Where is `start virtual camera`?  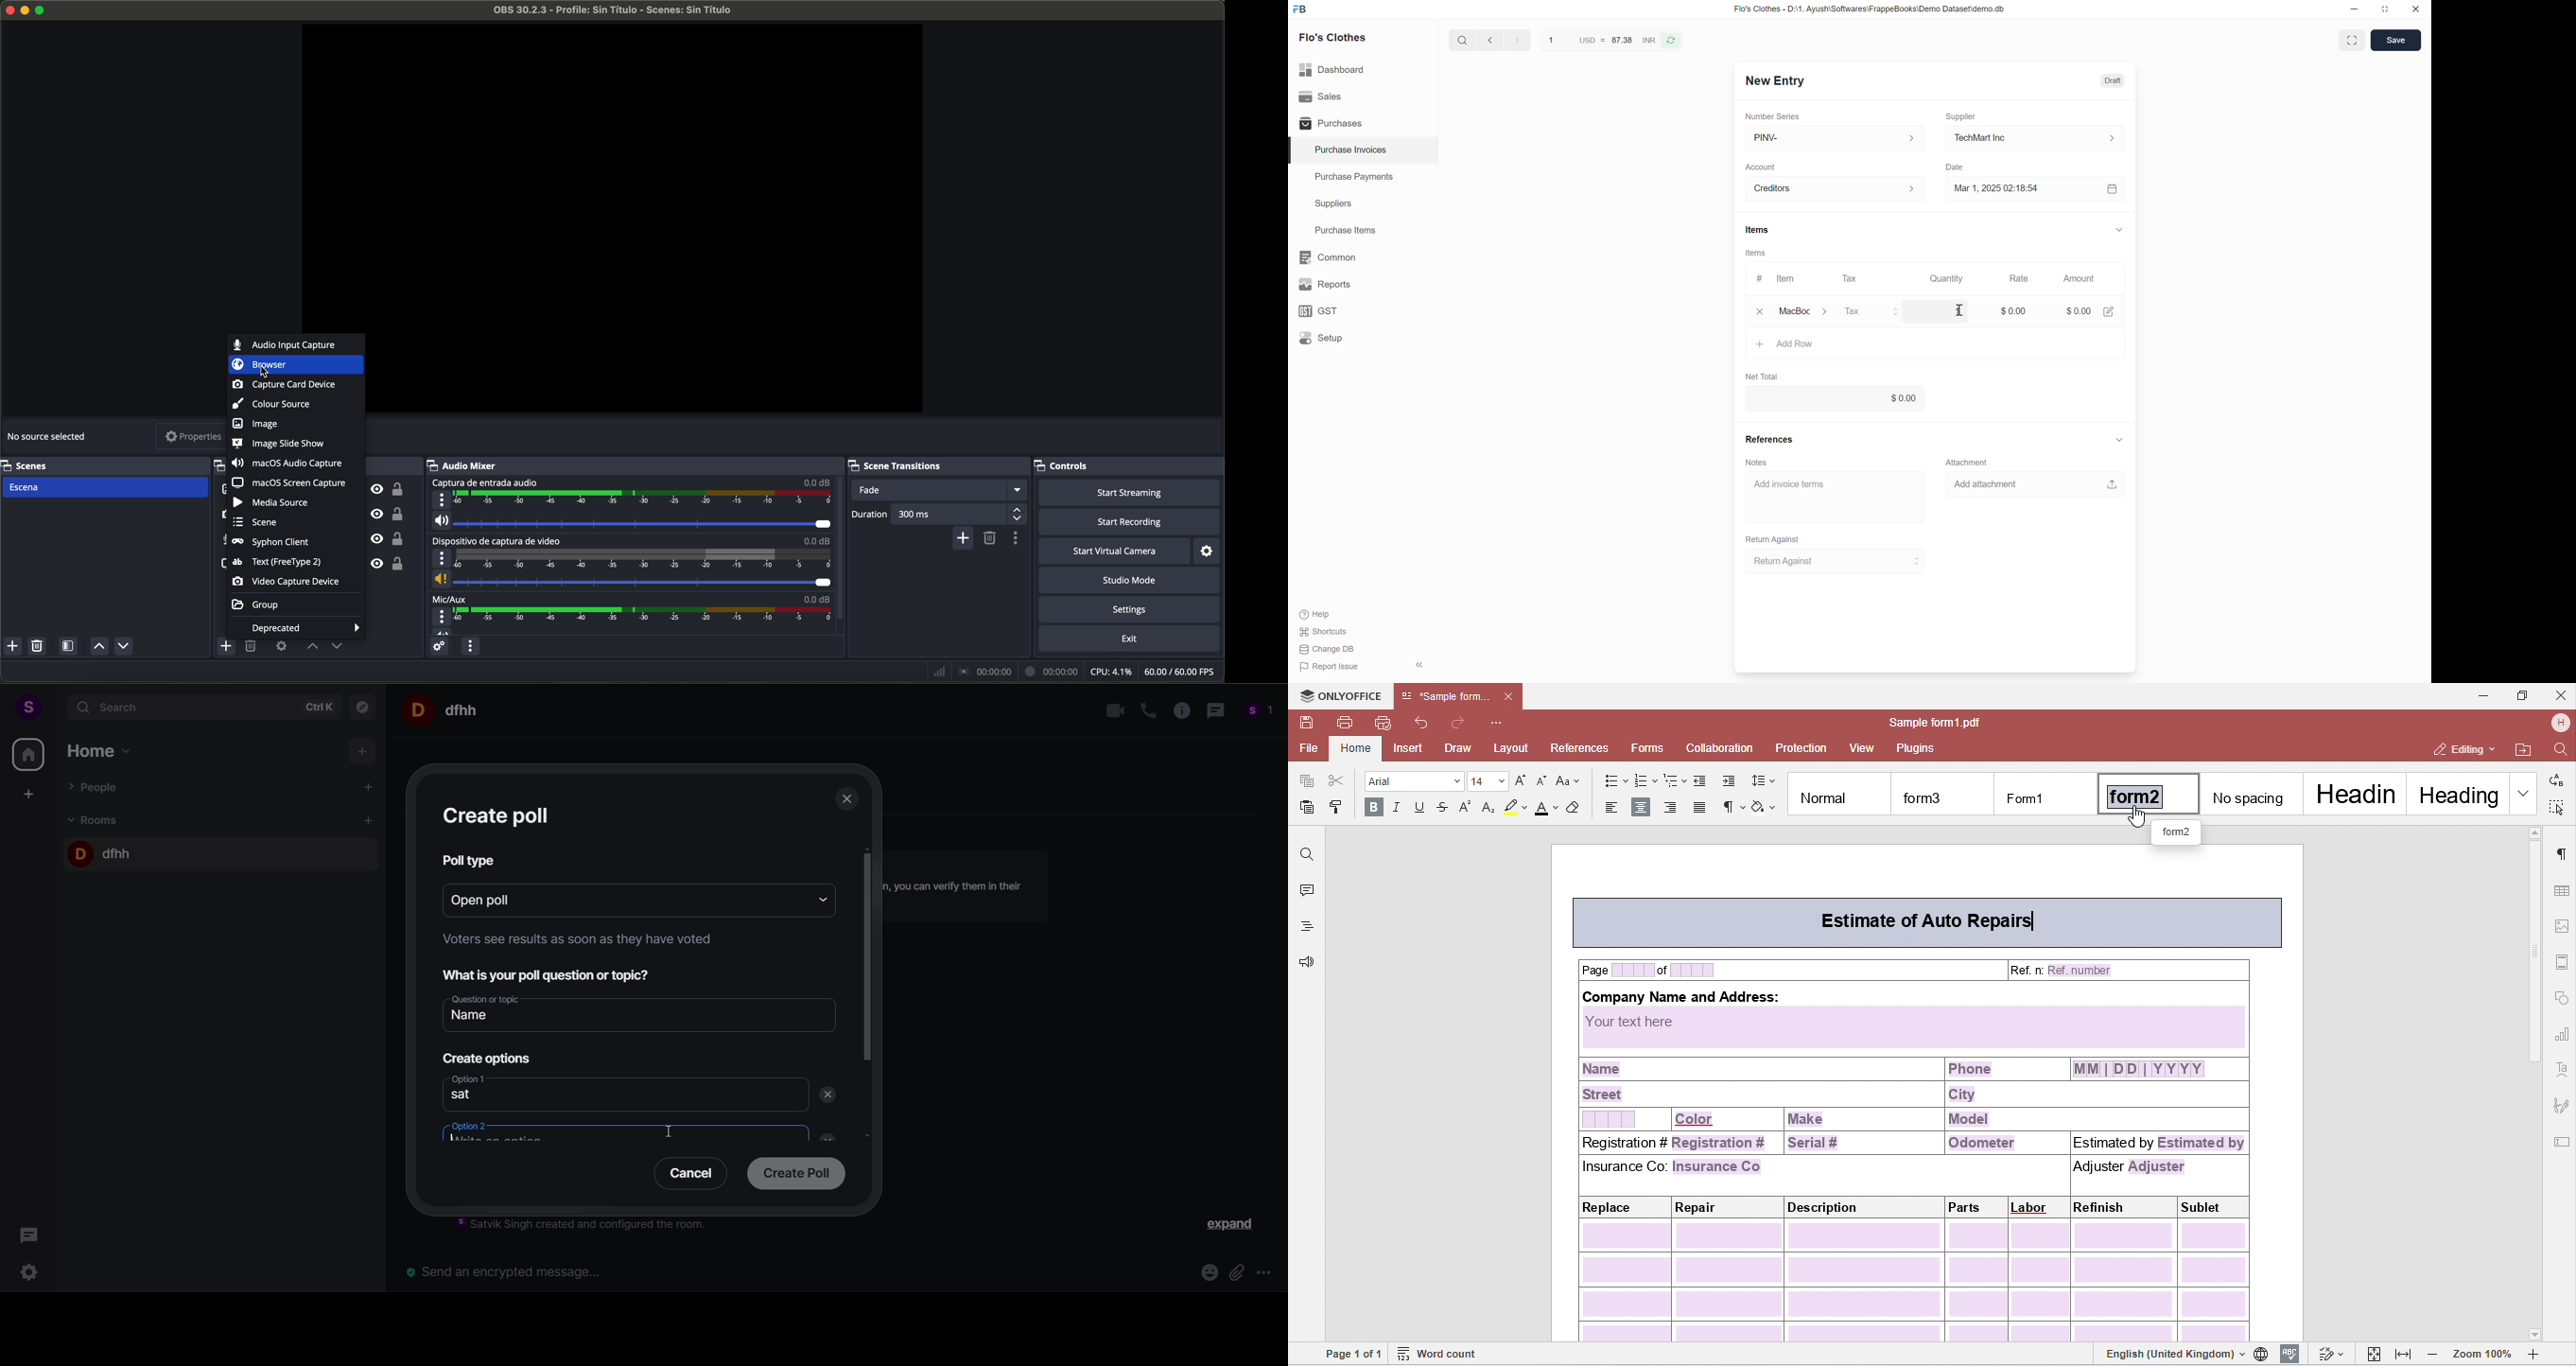 start virtual camera is located at coordinates (1117, 552).